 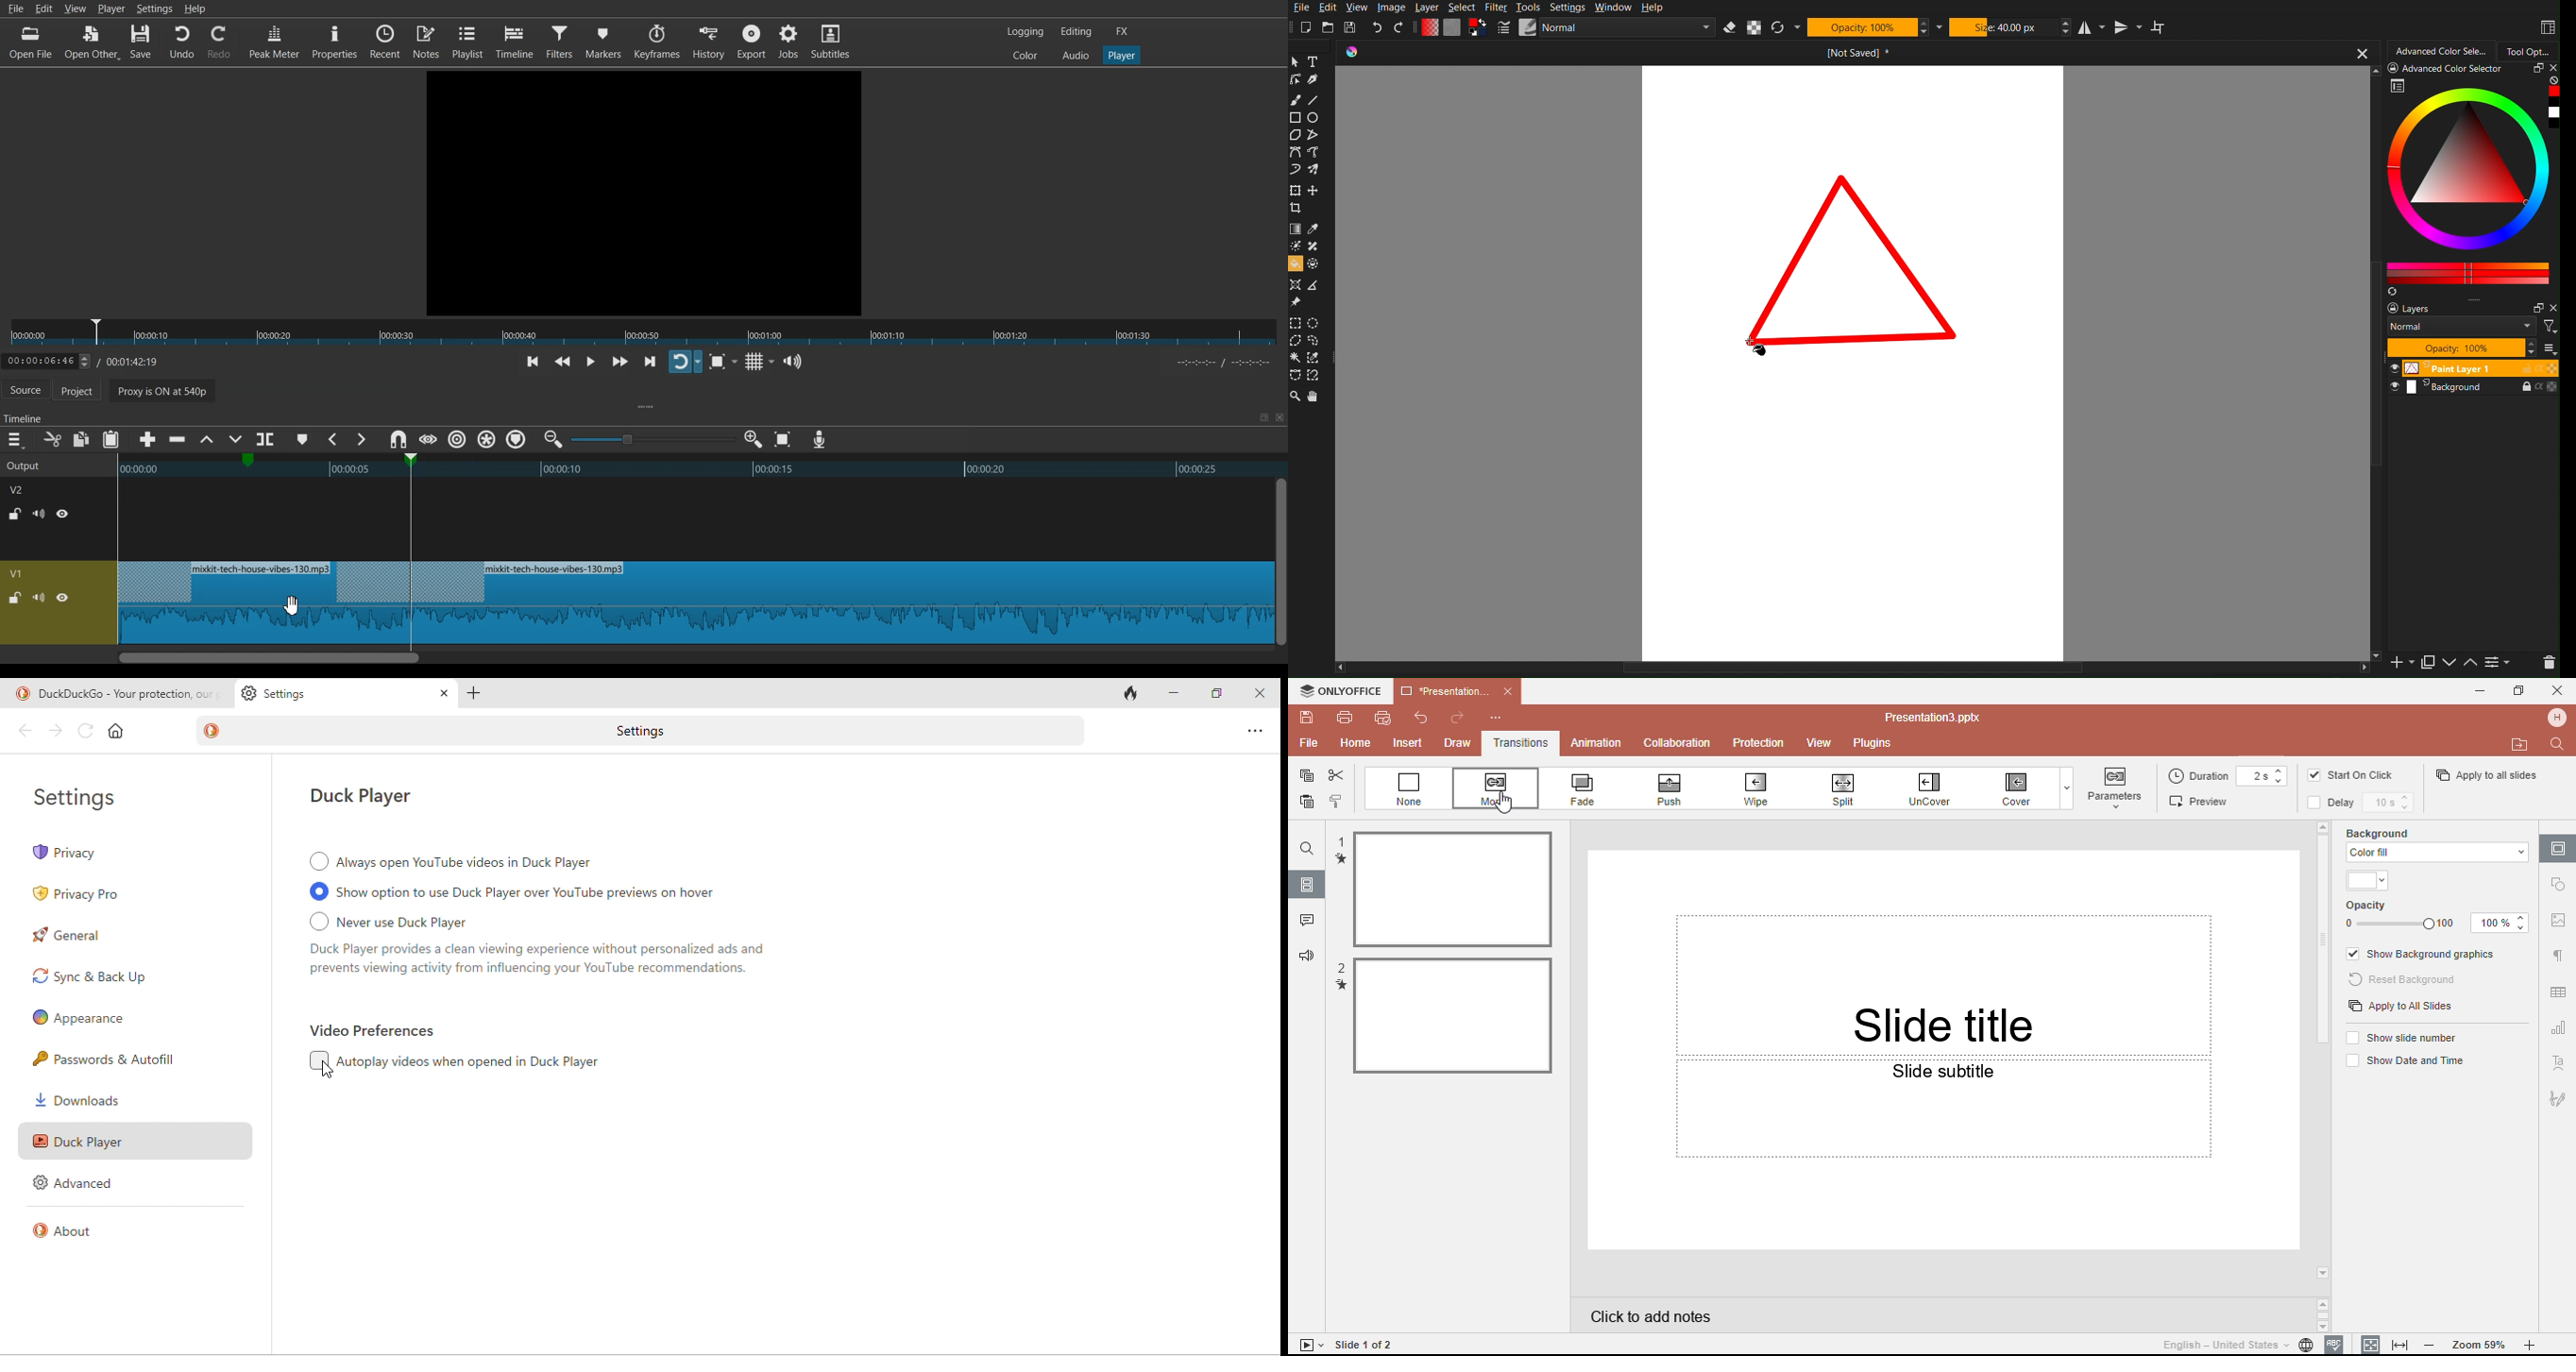 I want to click on Plugins, so click(x=1881, y=744).